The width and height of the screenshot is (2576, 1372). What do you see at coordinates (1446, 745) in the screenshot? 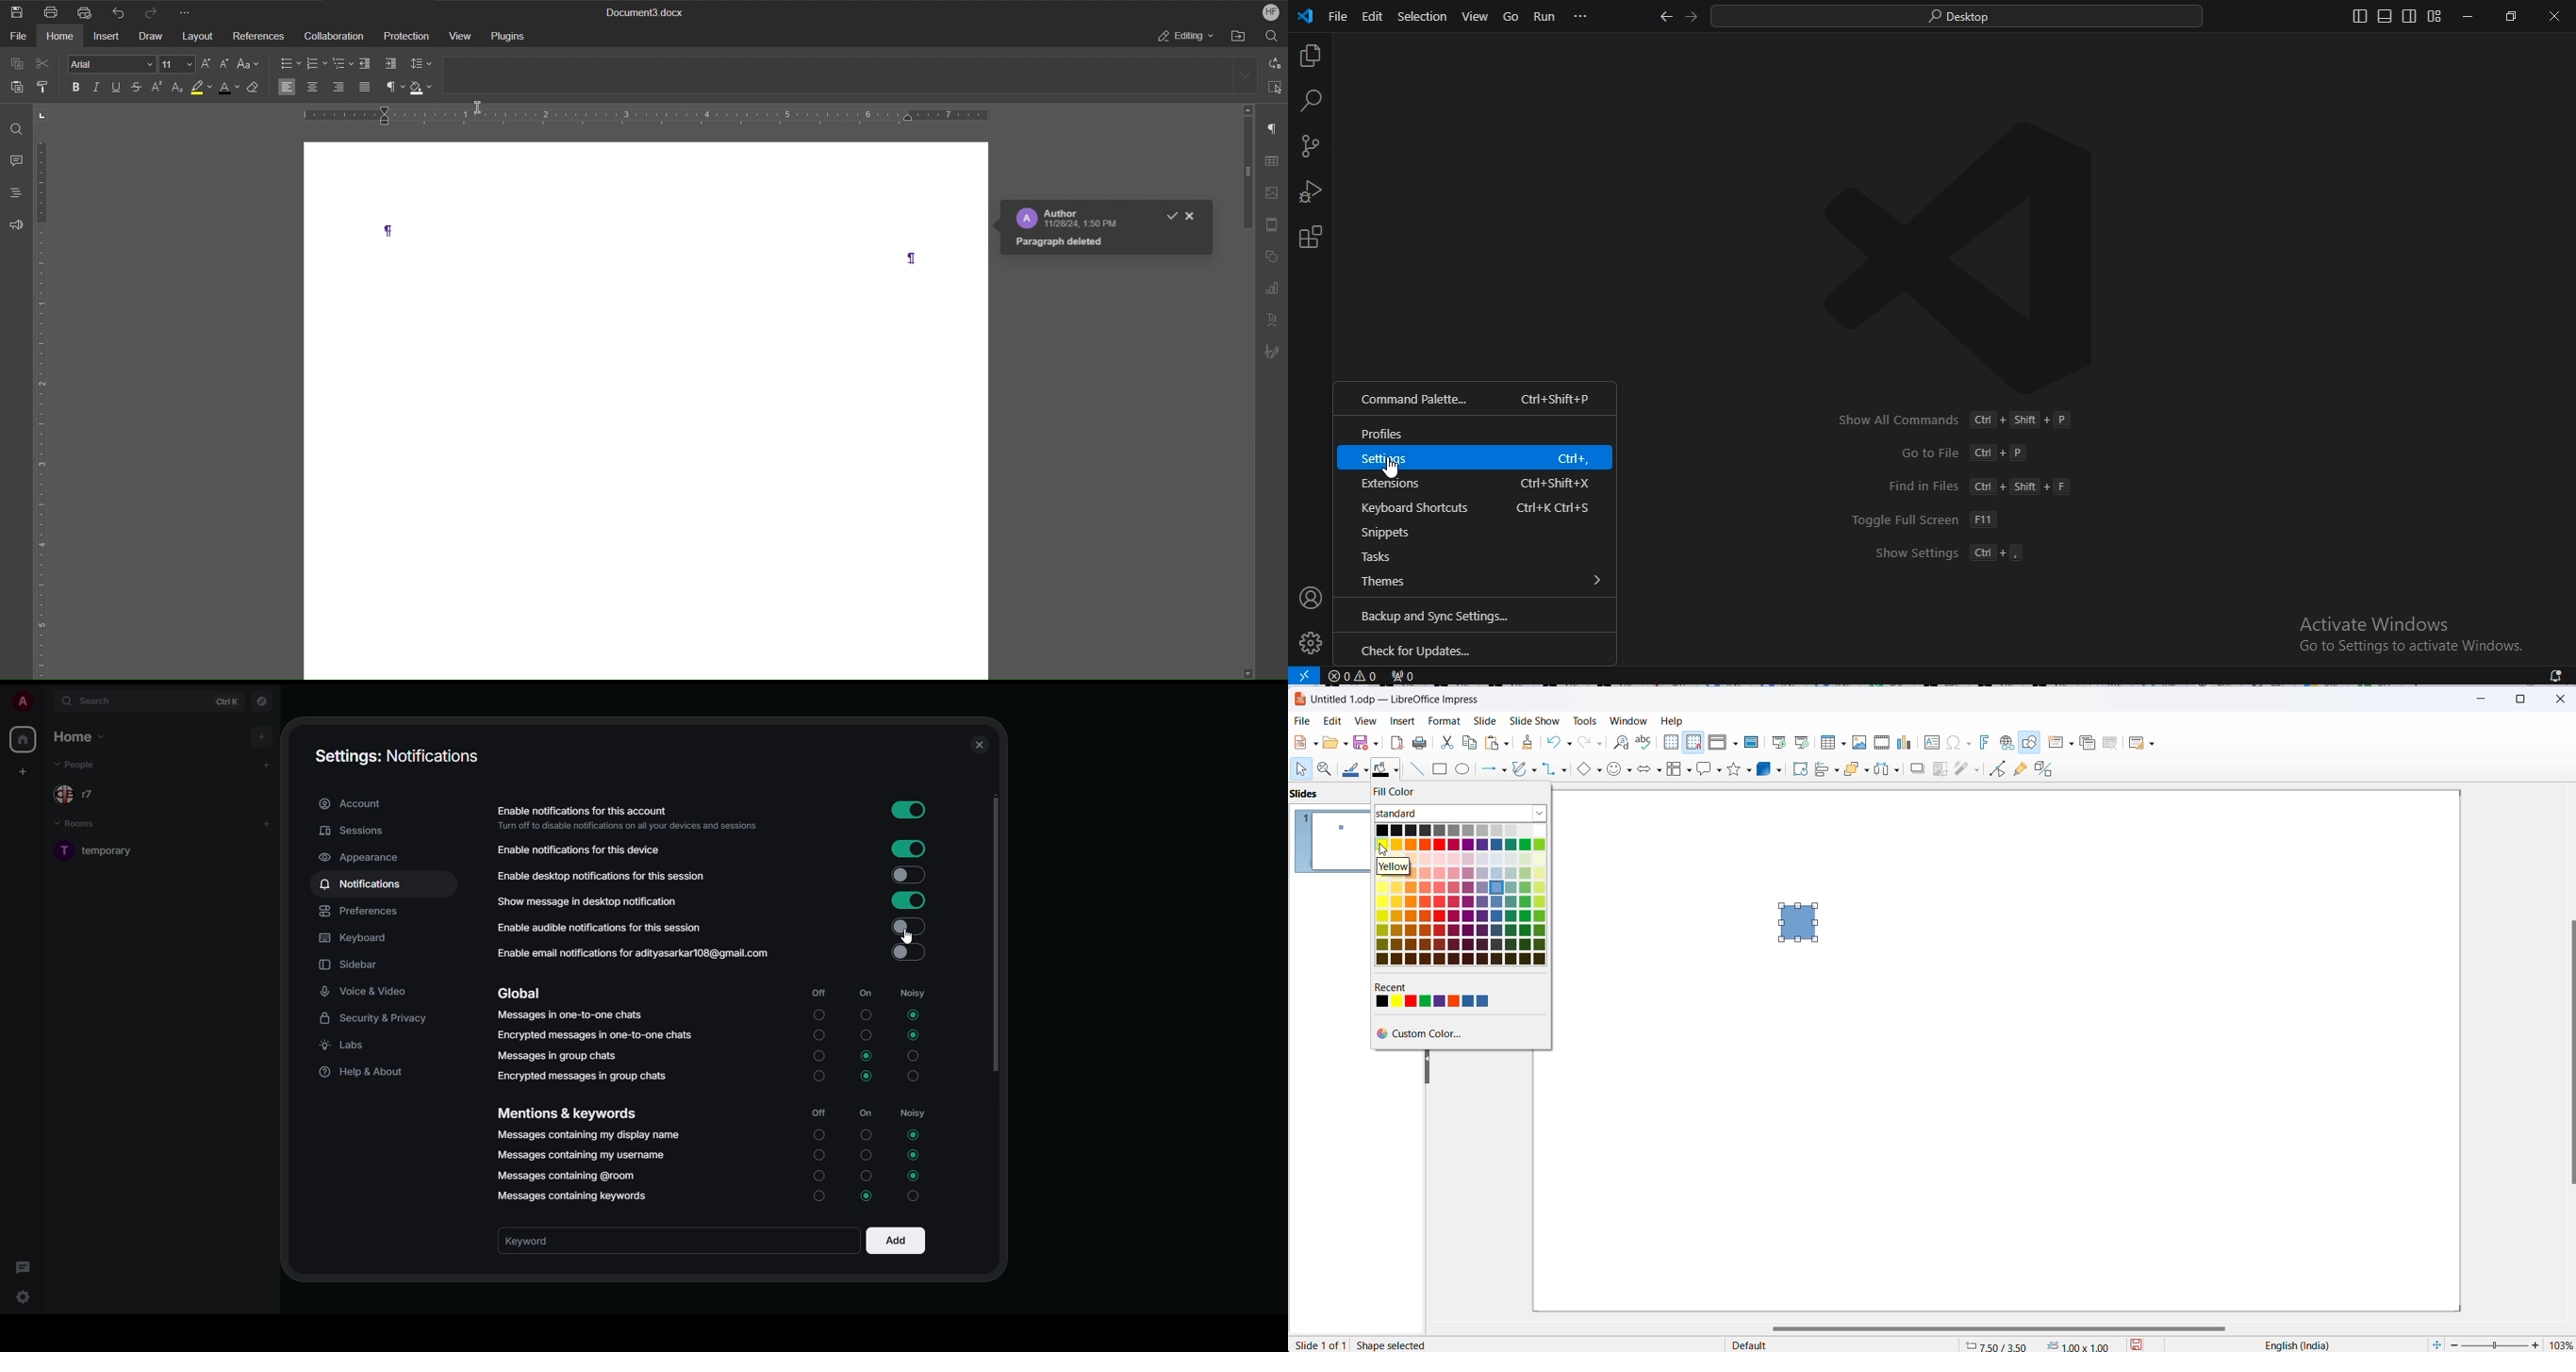
I see `cut` at bounding box center [1446, 745].